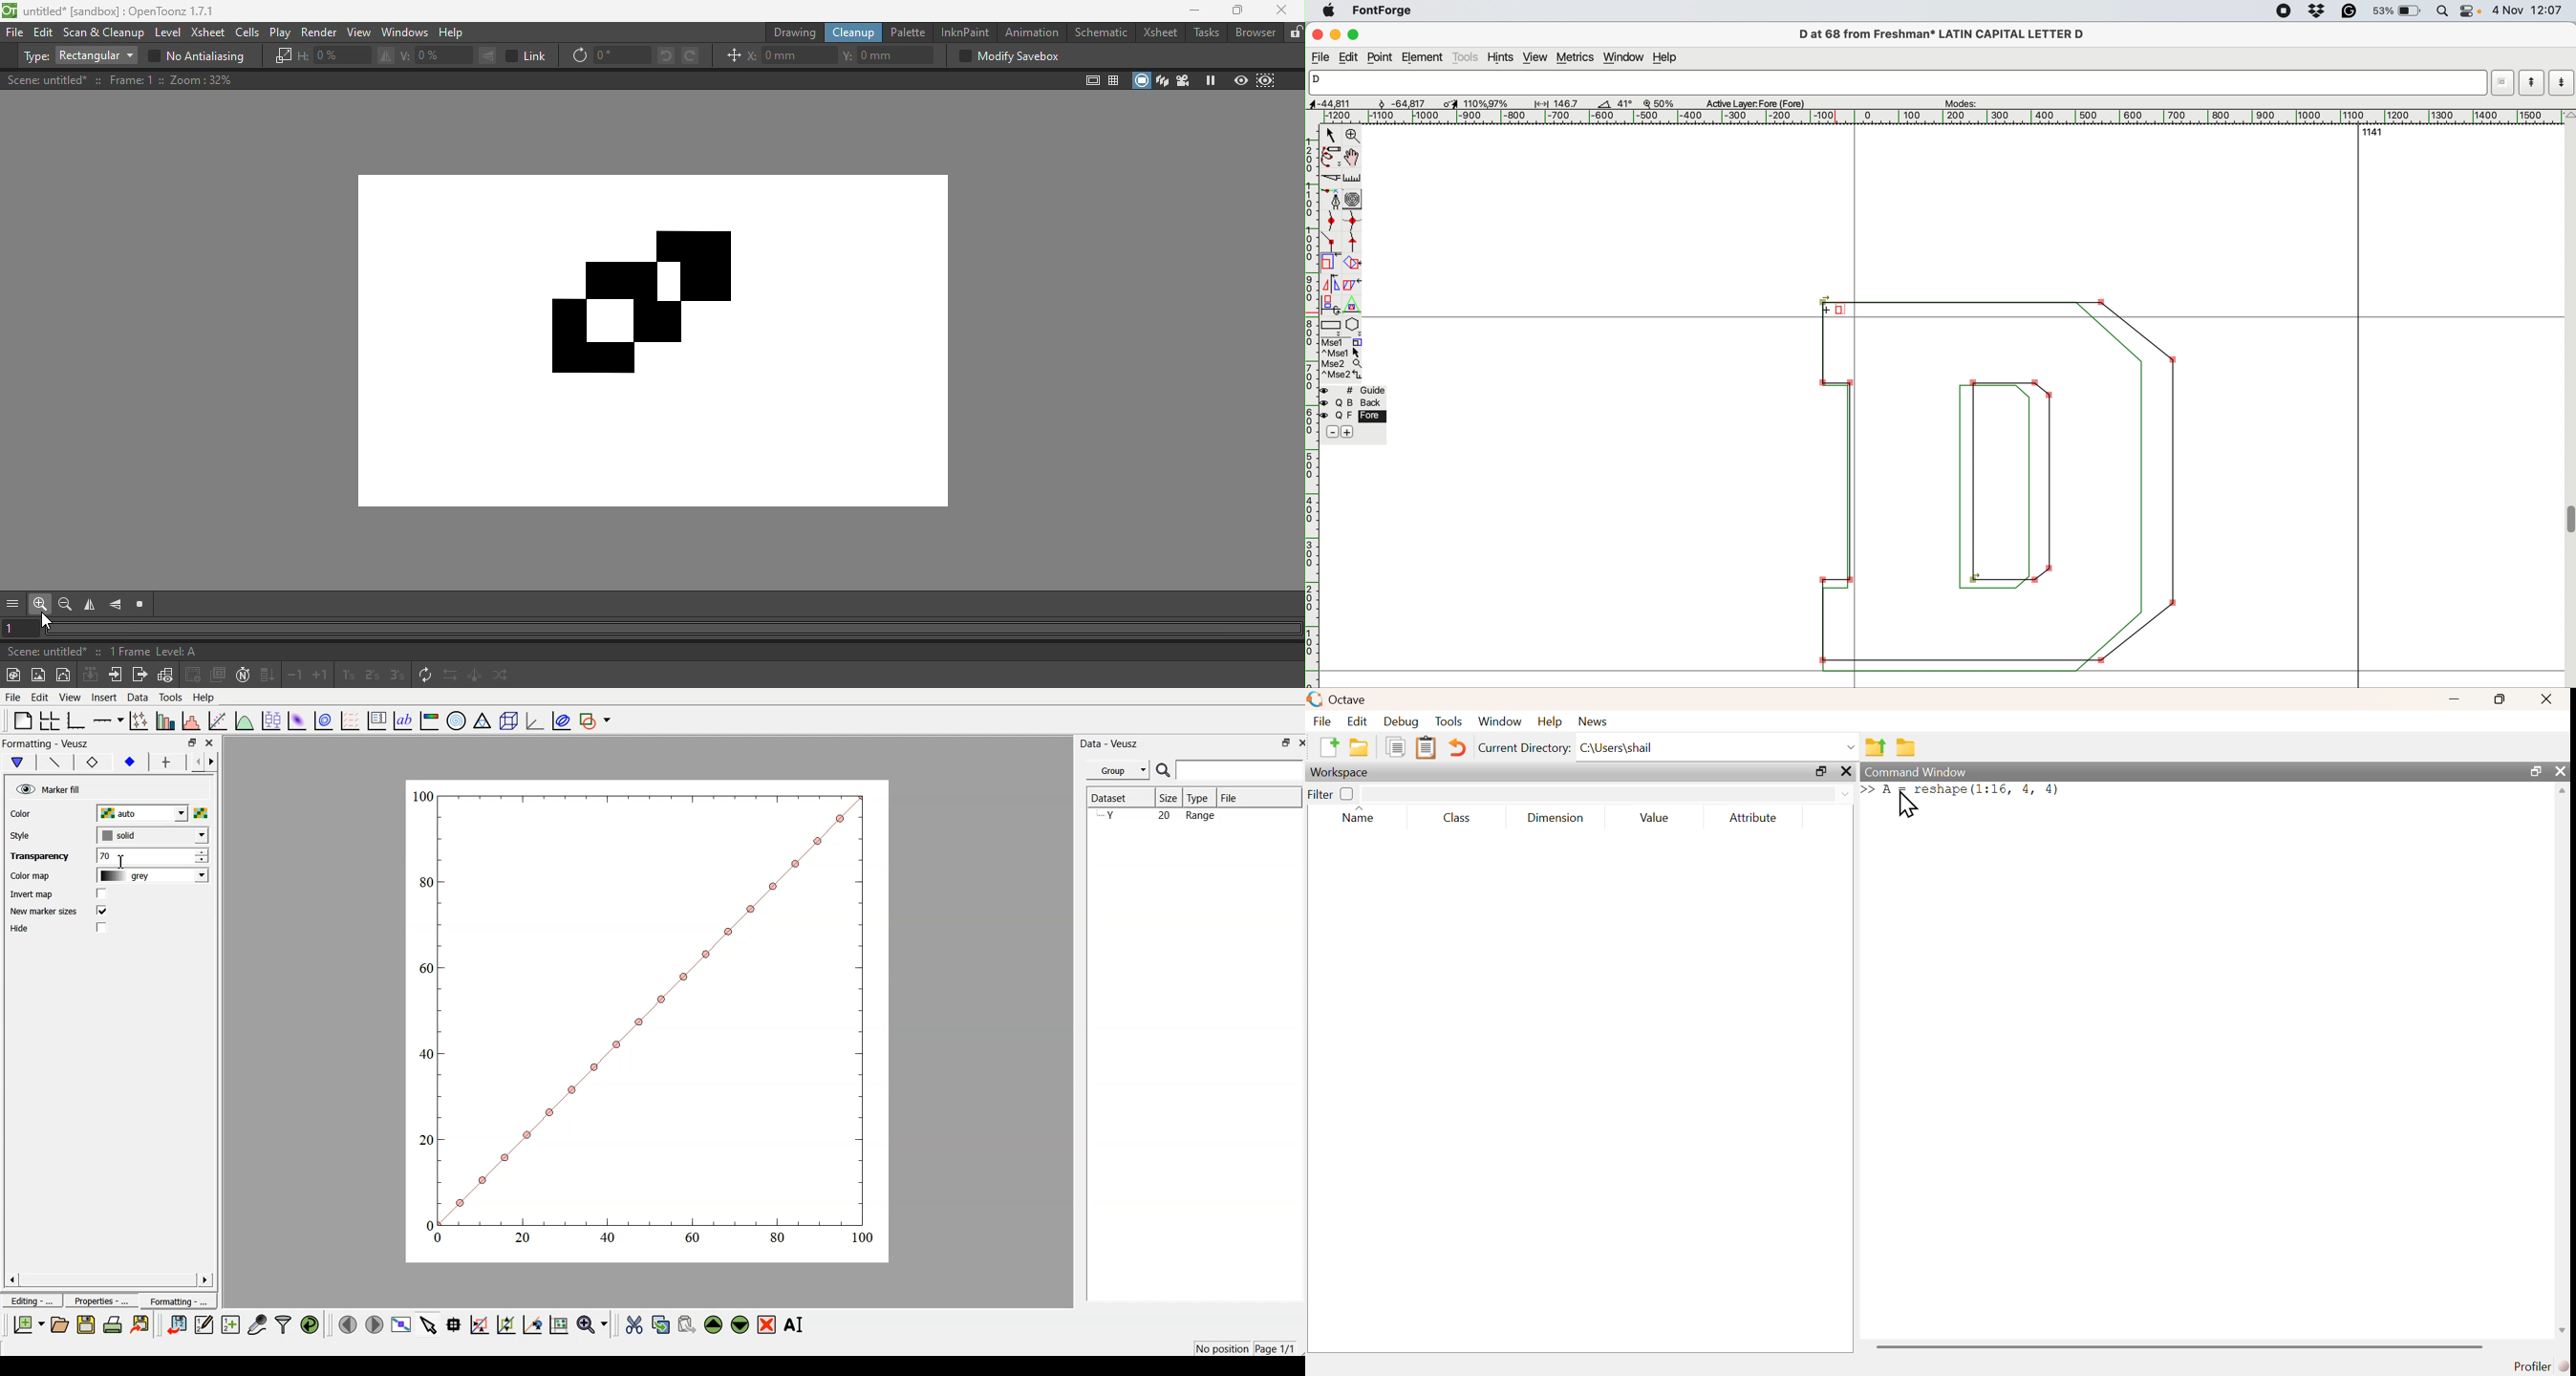  What do you see at coordinates (86, 1325) in the screenshot?
I see `Save` at bounding box center [86, 1325].